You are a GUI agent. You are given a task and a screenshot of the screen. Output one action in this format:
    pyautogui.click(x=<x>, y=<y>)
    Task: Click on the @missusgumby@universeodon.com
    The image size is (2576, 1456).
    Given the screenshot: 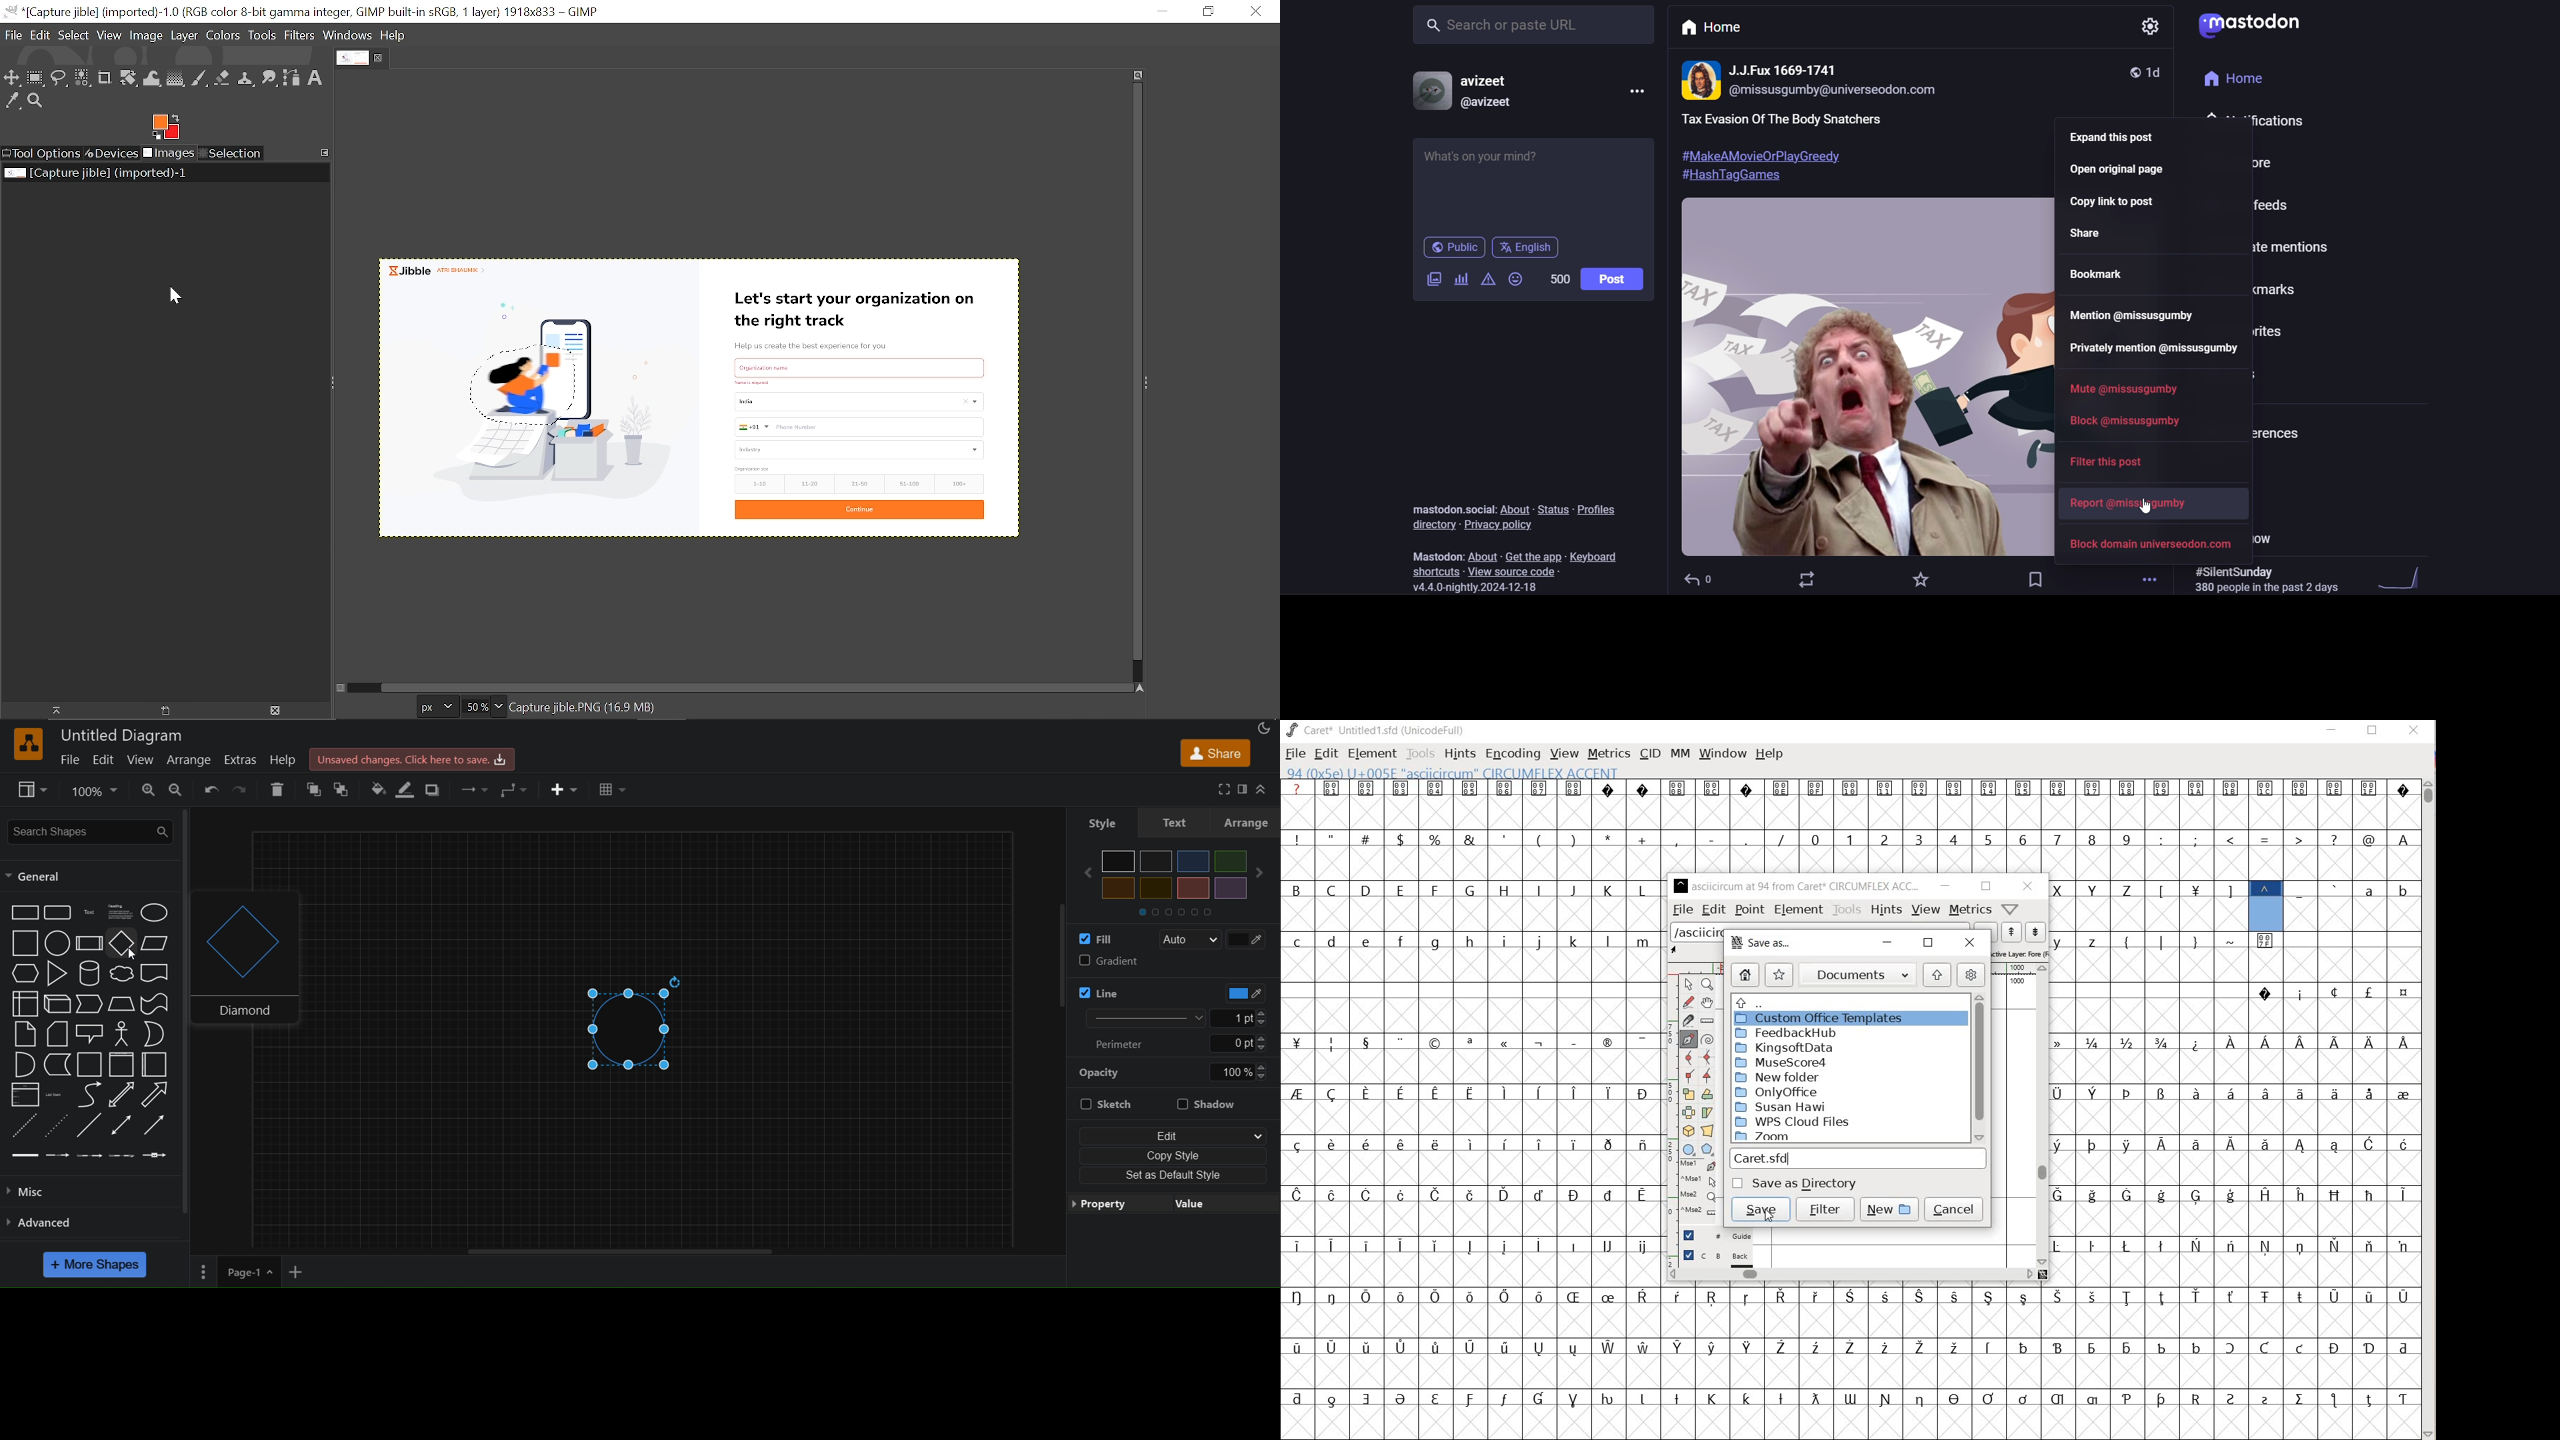 What is the action you would take?
    pyautogui.click(x=1850, y=90)
    